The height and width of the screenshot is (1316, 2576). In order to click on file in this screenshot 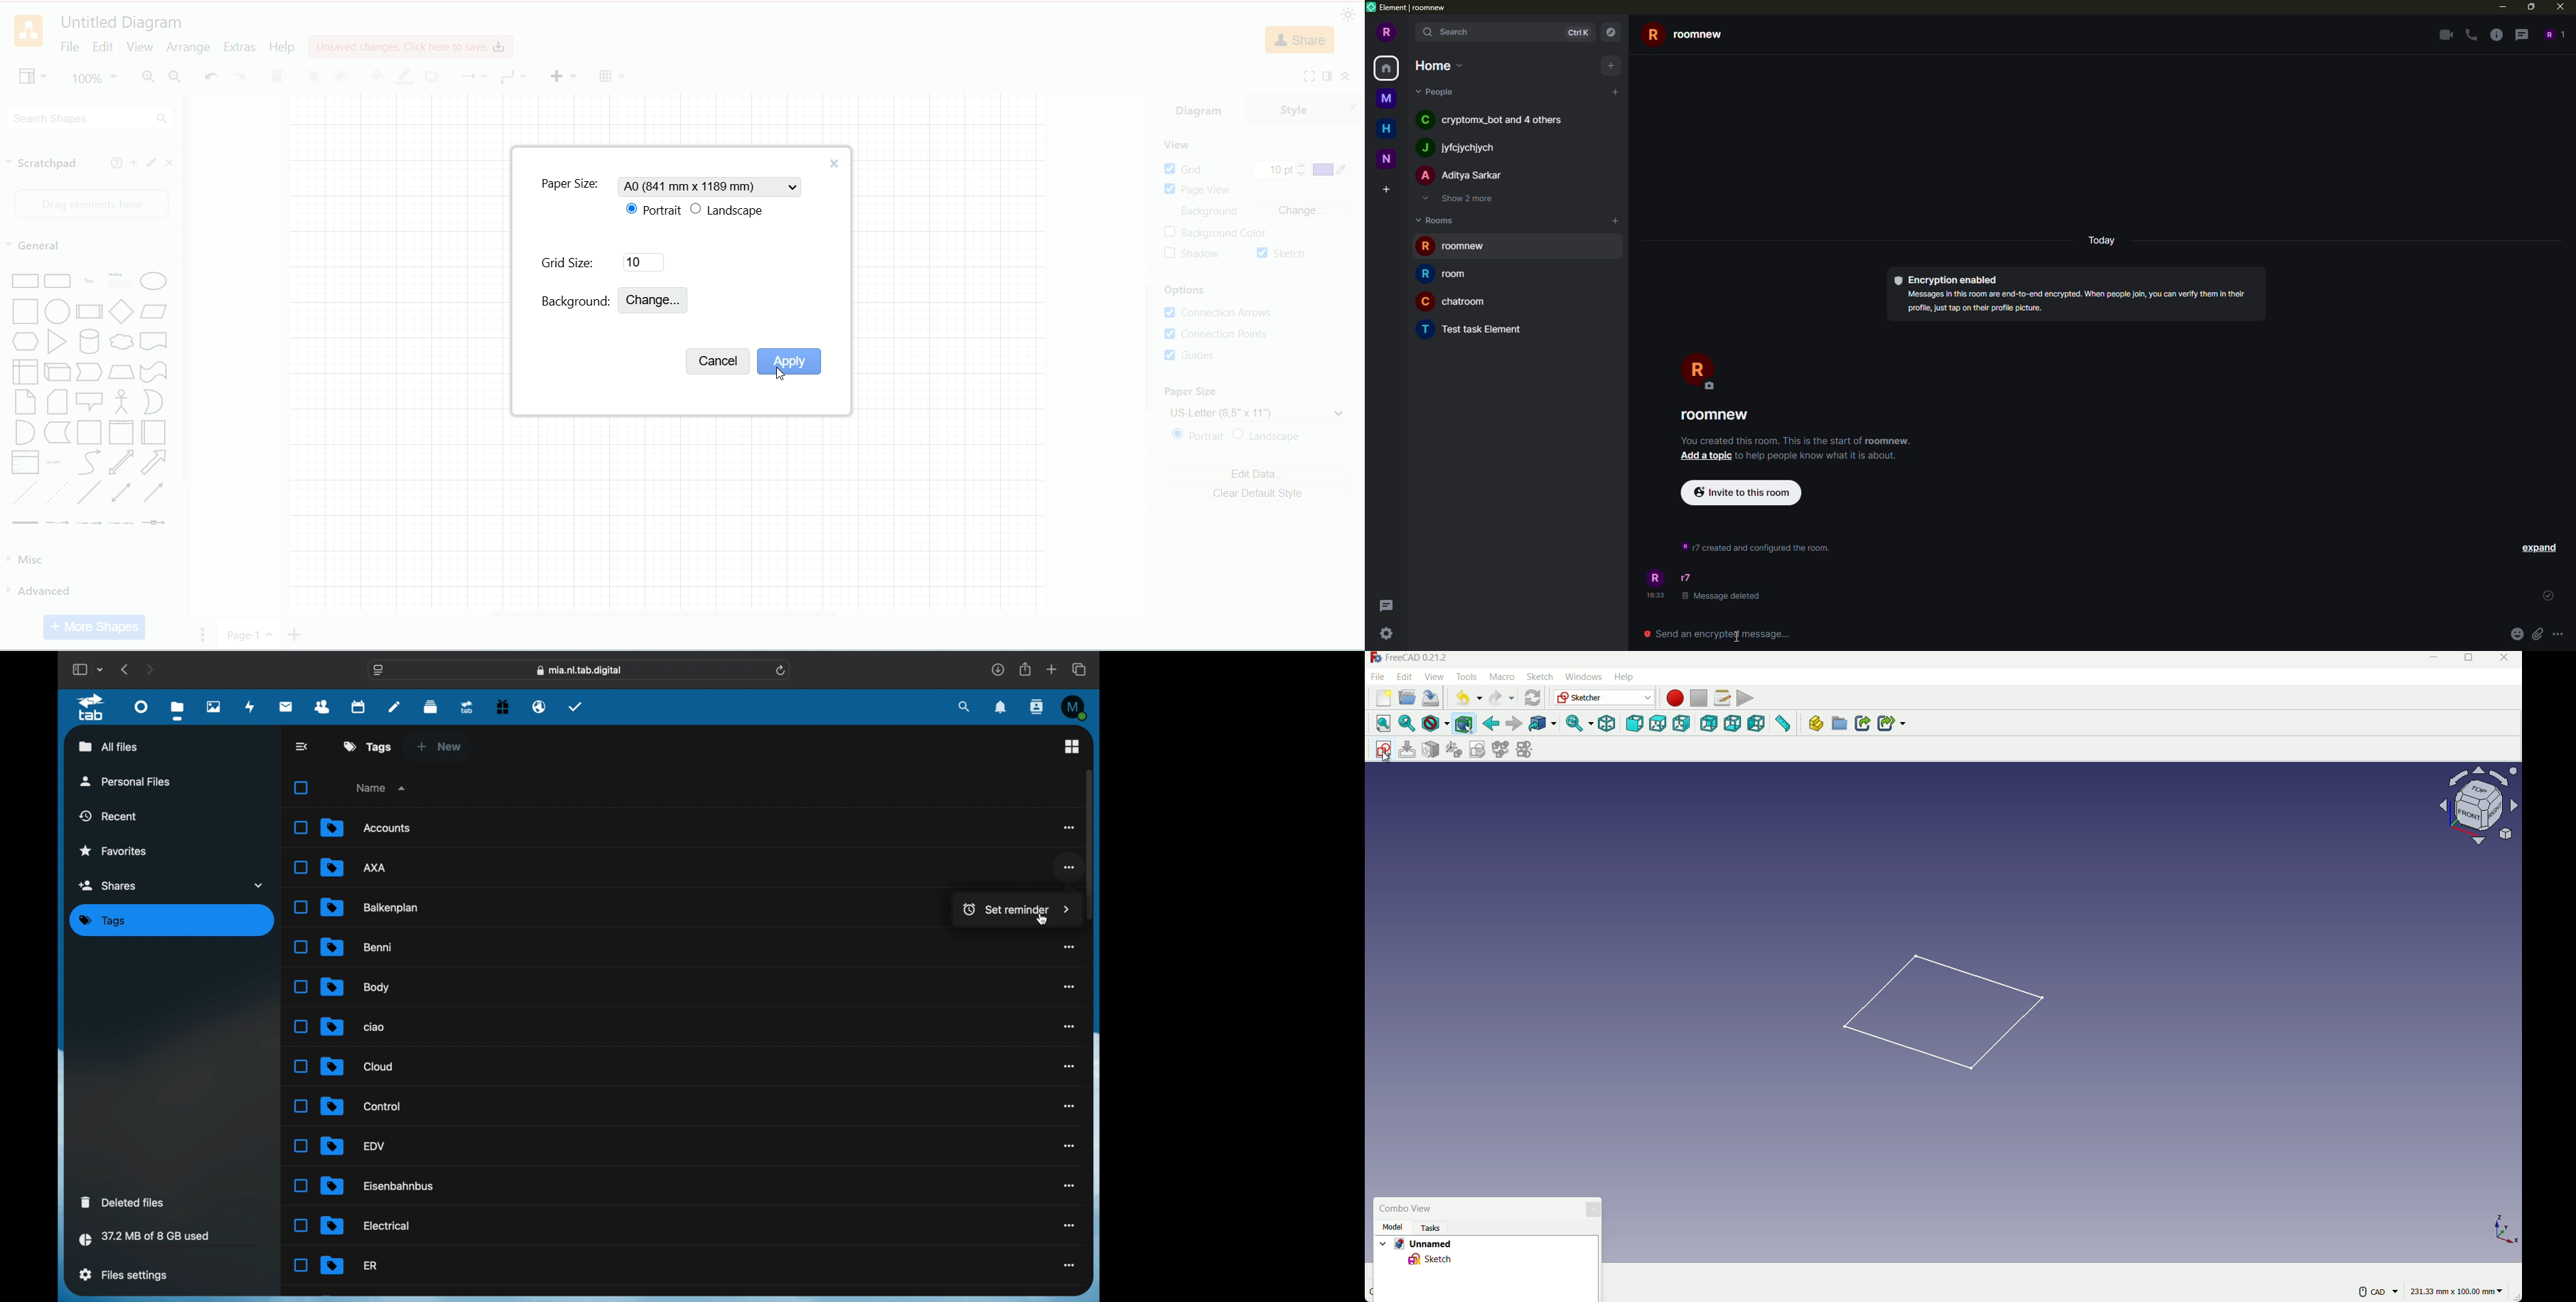, I will do `click(361, 1107)`.